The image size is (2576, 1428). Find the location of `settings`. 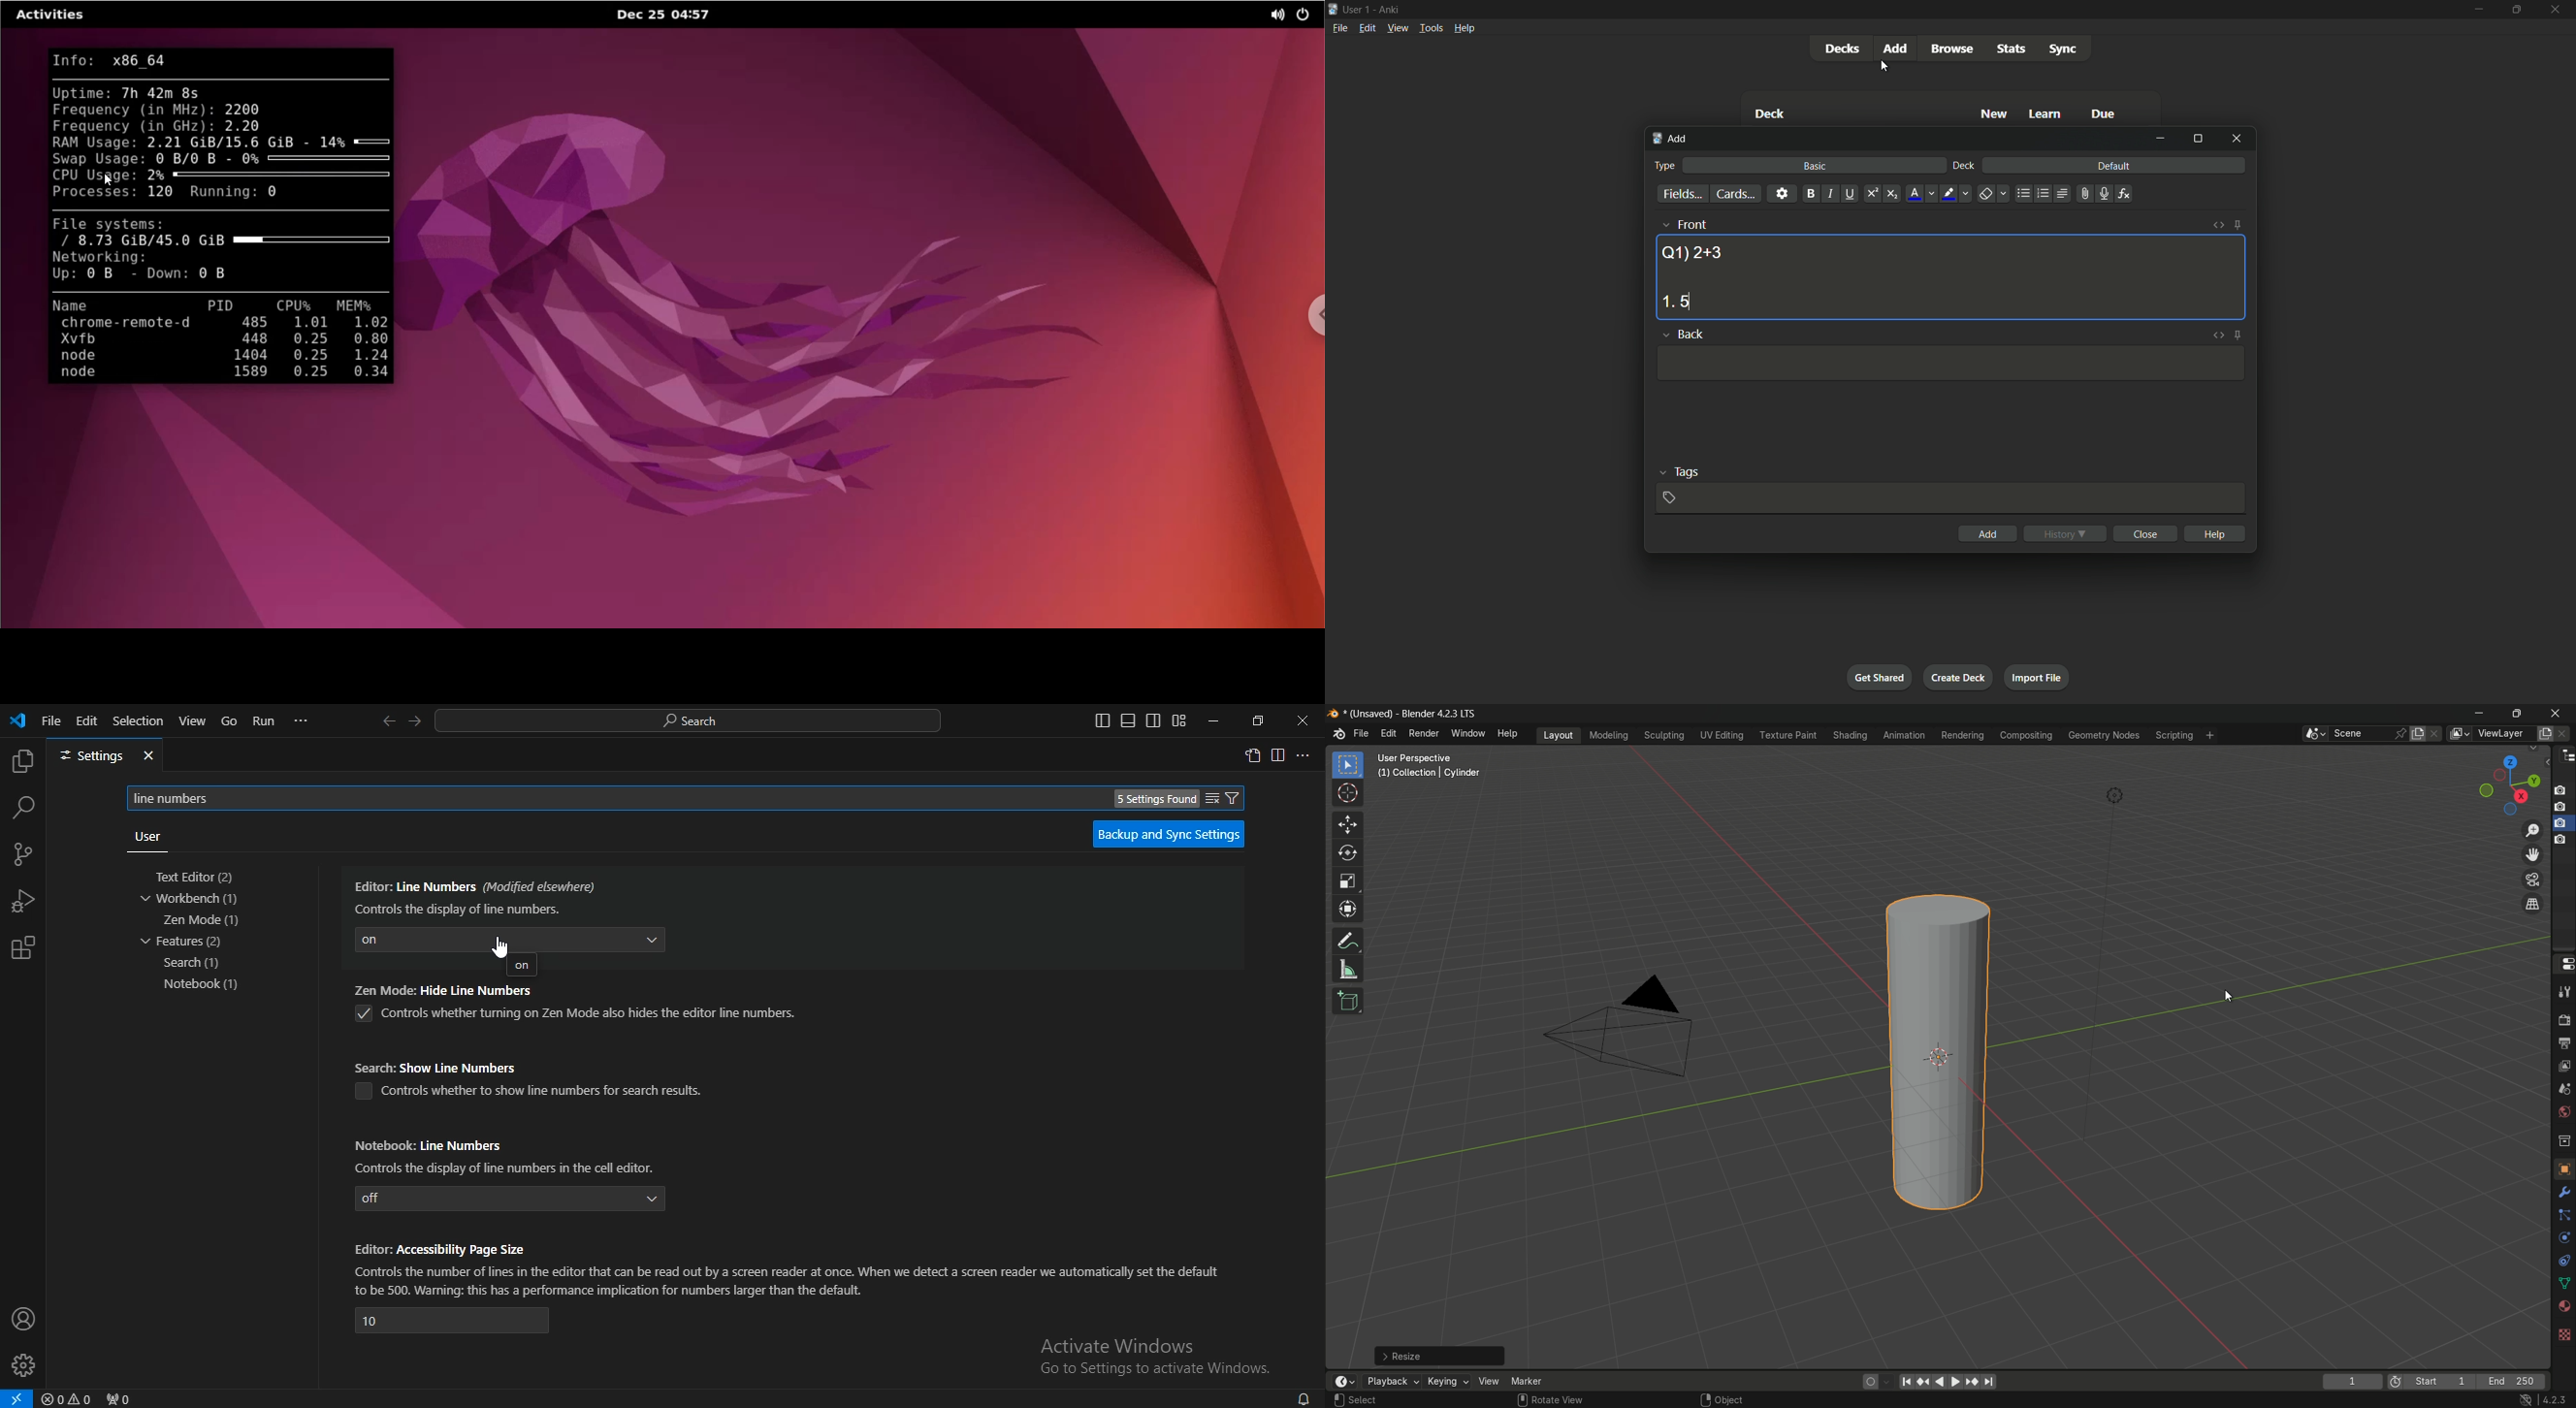

settings is located at coordinates (1782, 193).